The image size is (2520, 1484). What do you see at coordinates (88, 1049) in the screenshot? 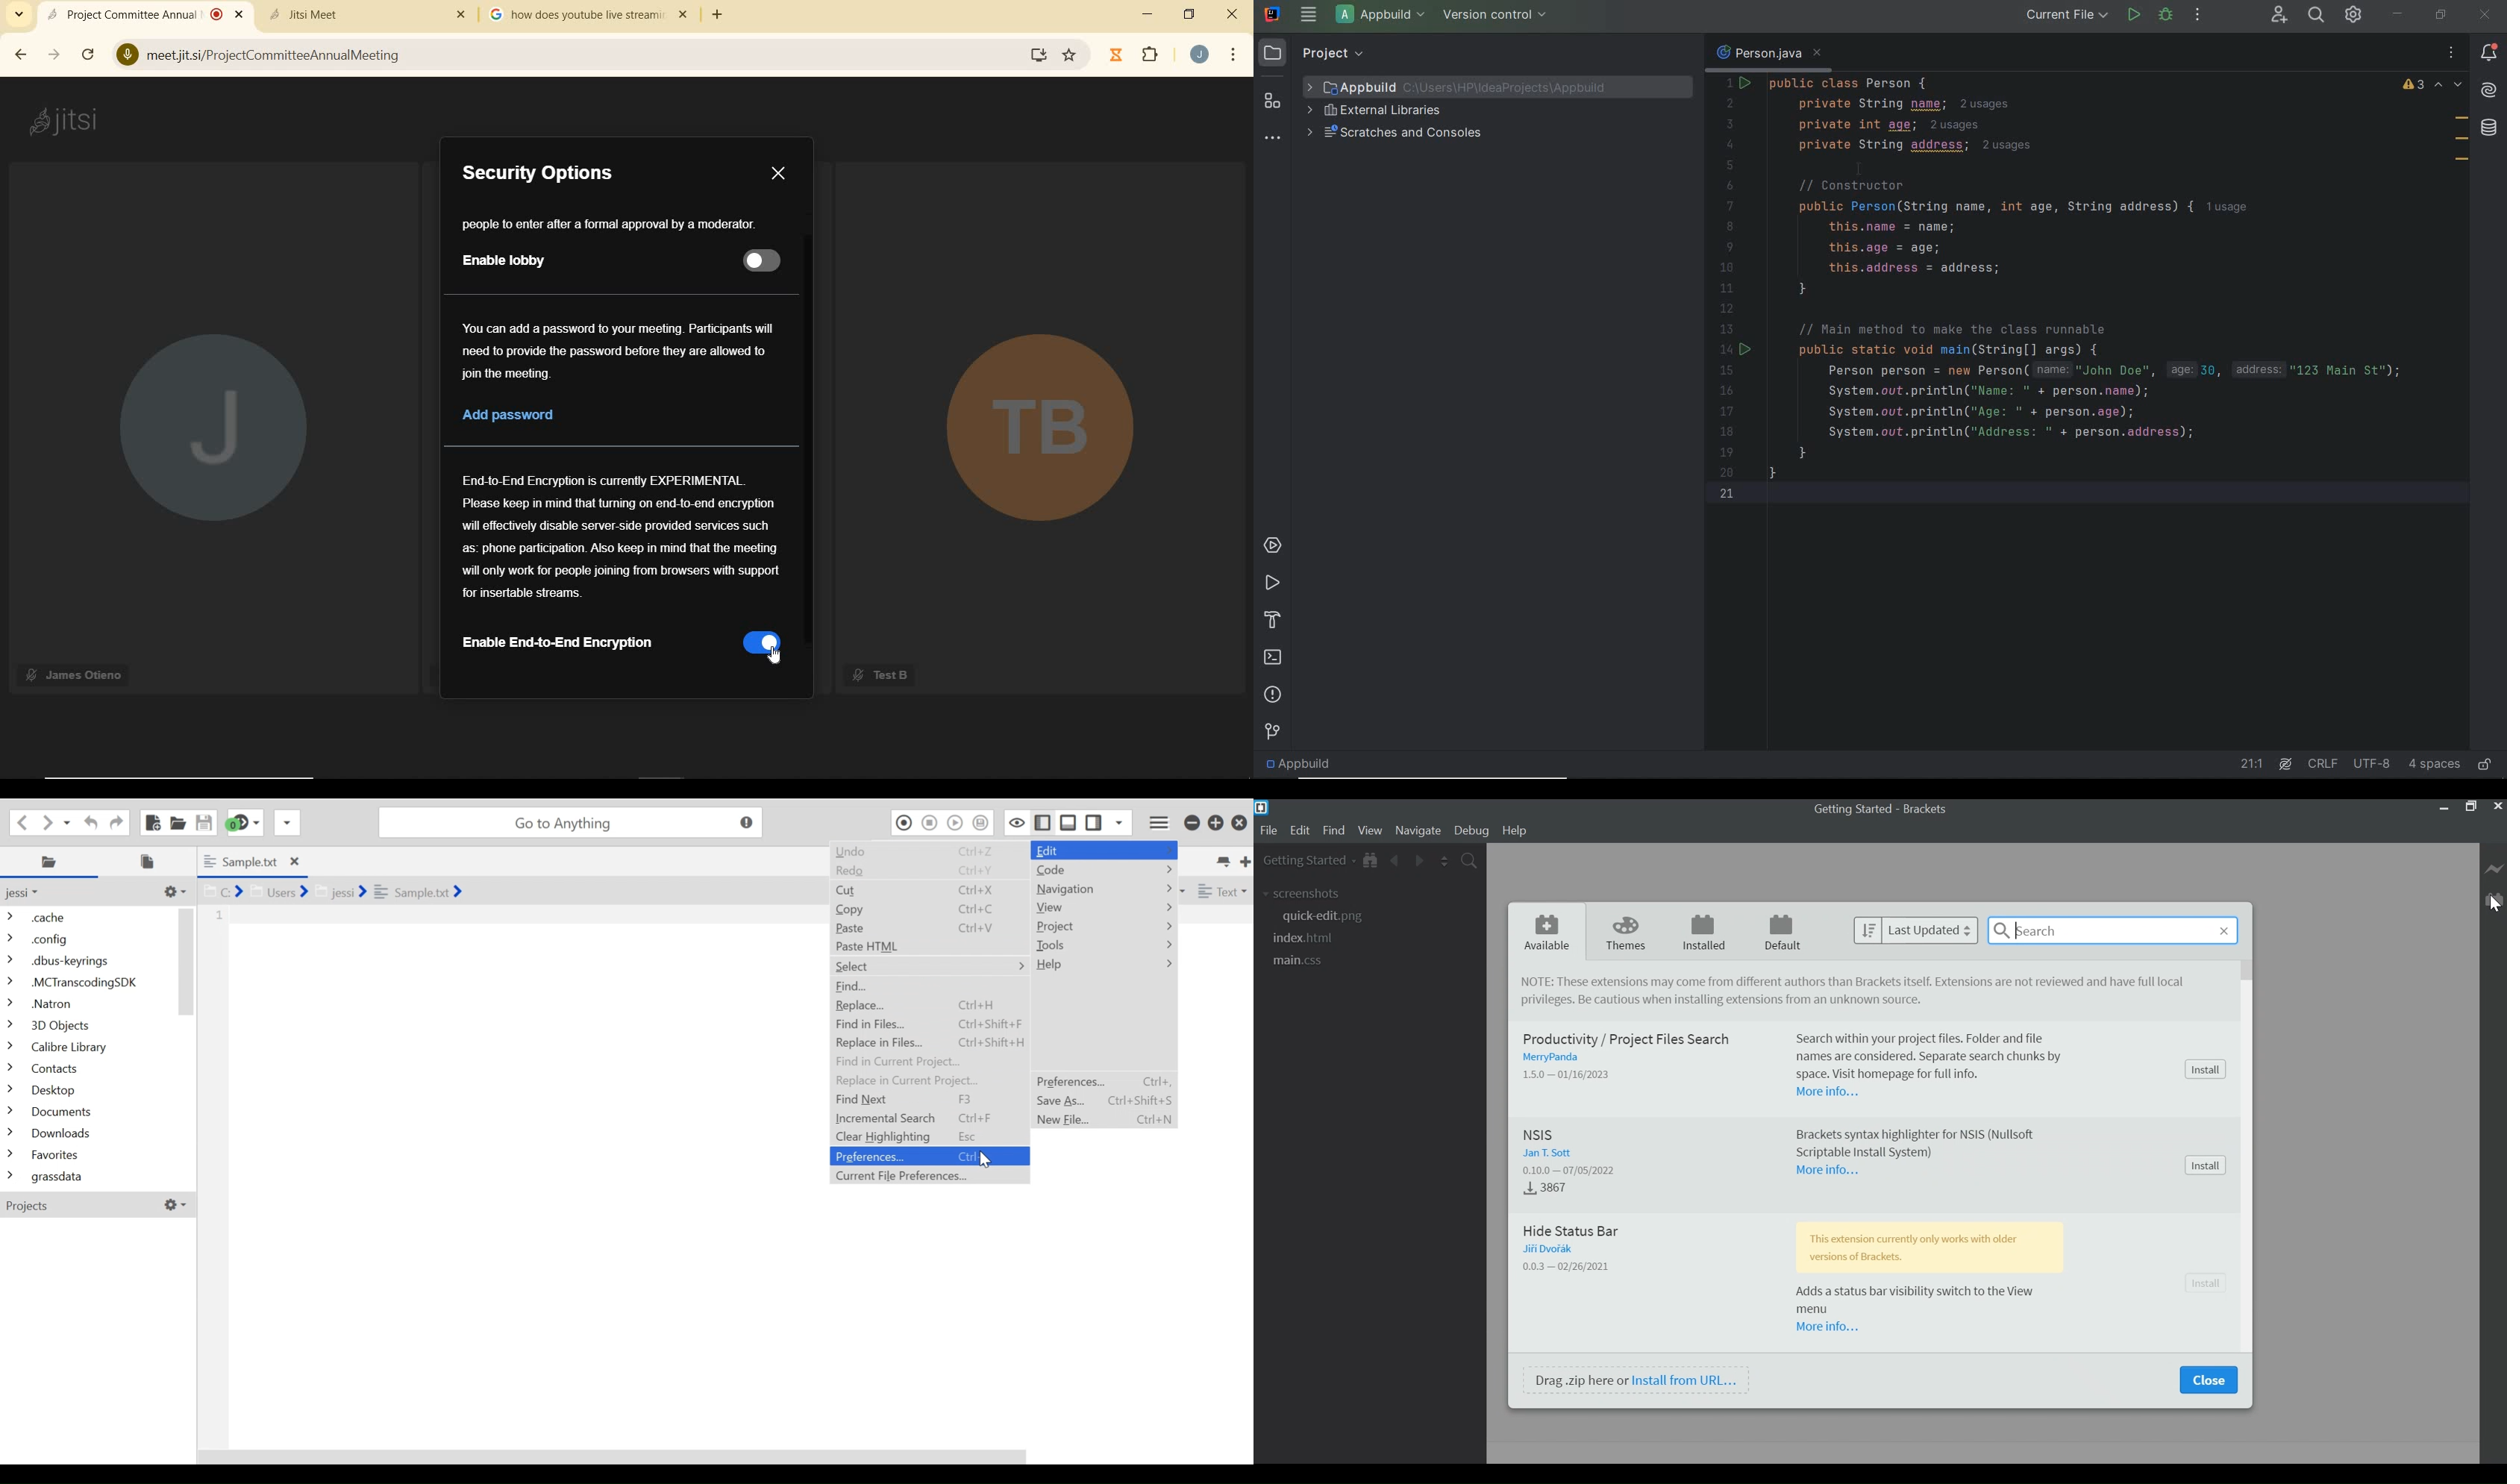
I see `Folders` at bounding box center [88, 1049].